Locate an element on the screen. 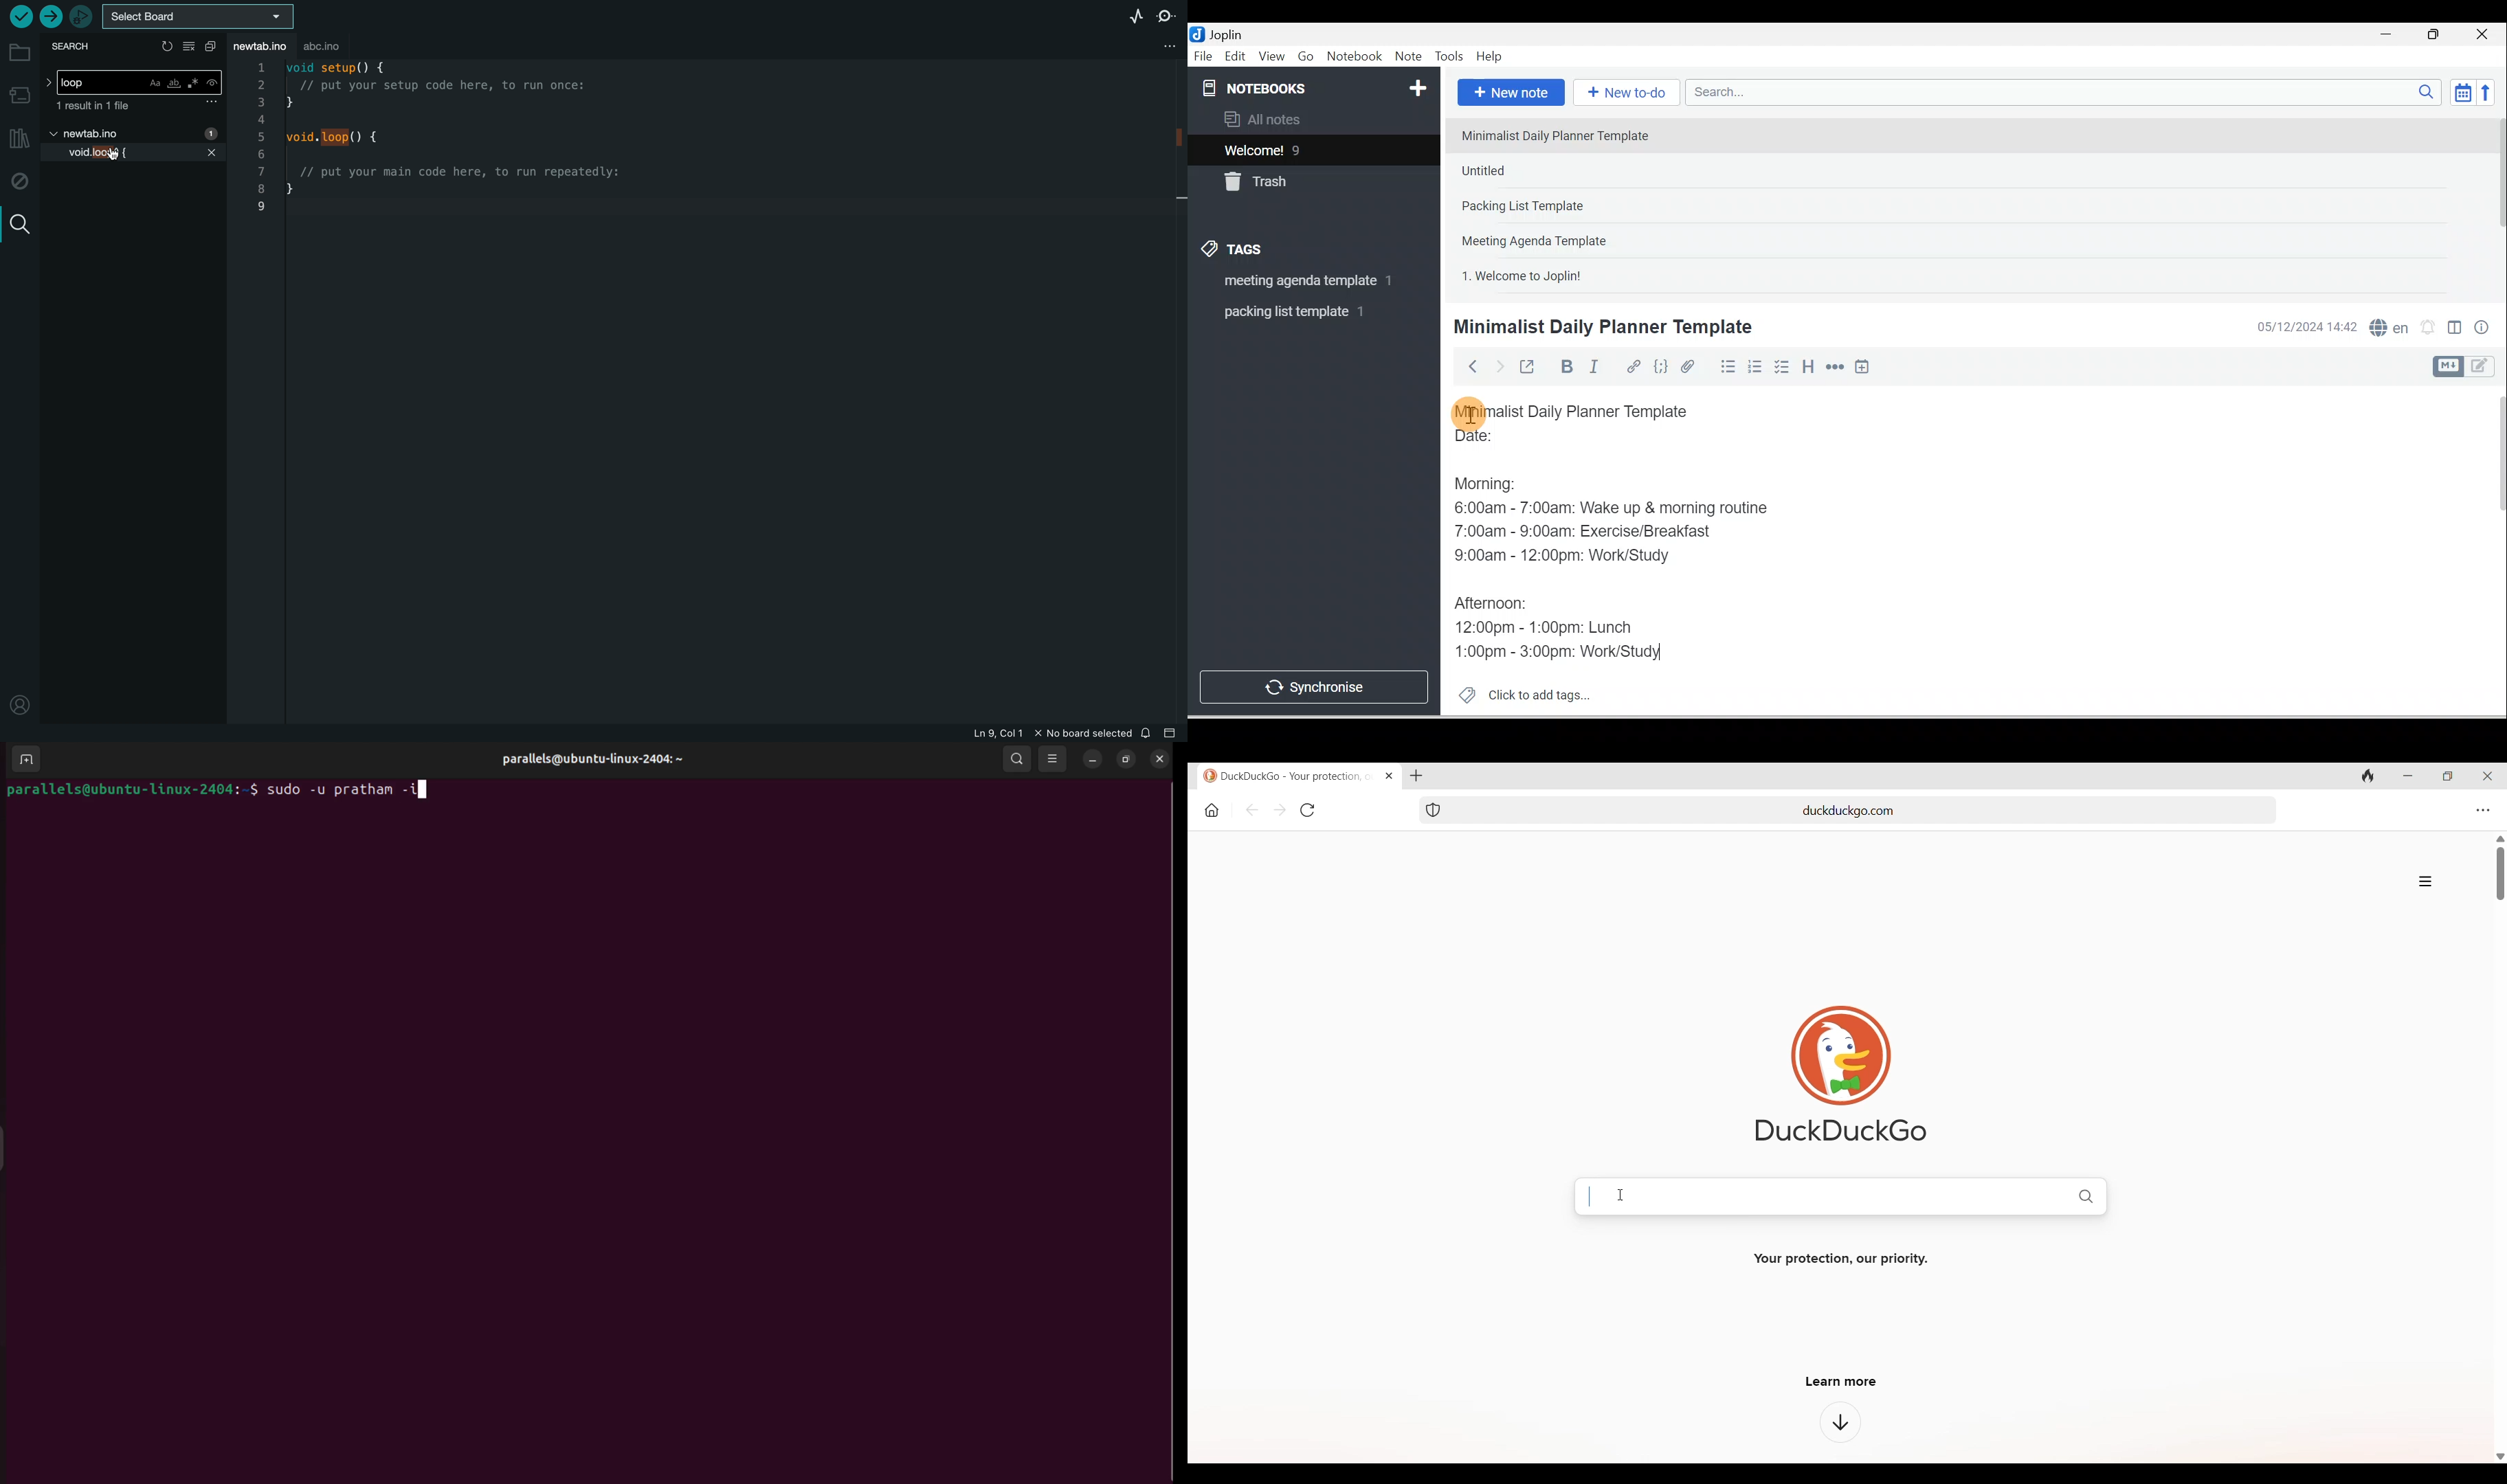  Help is located at coordinates (1490, 57).